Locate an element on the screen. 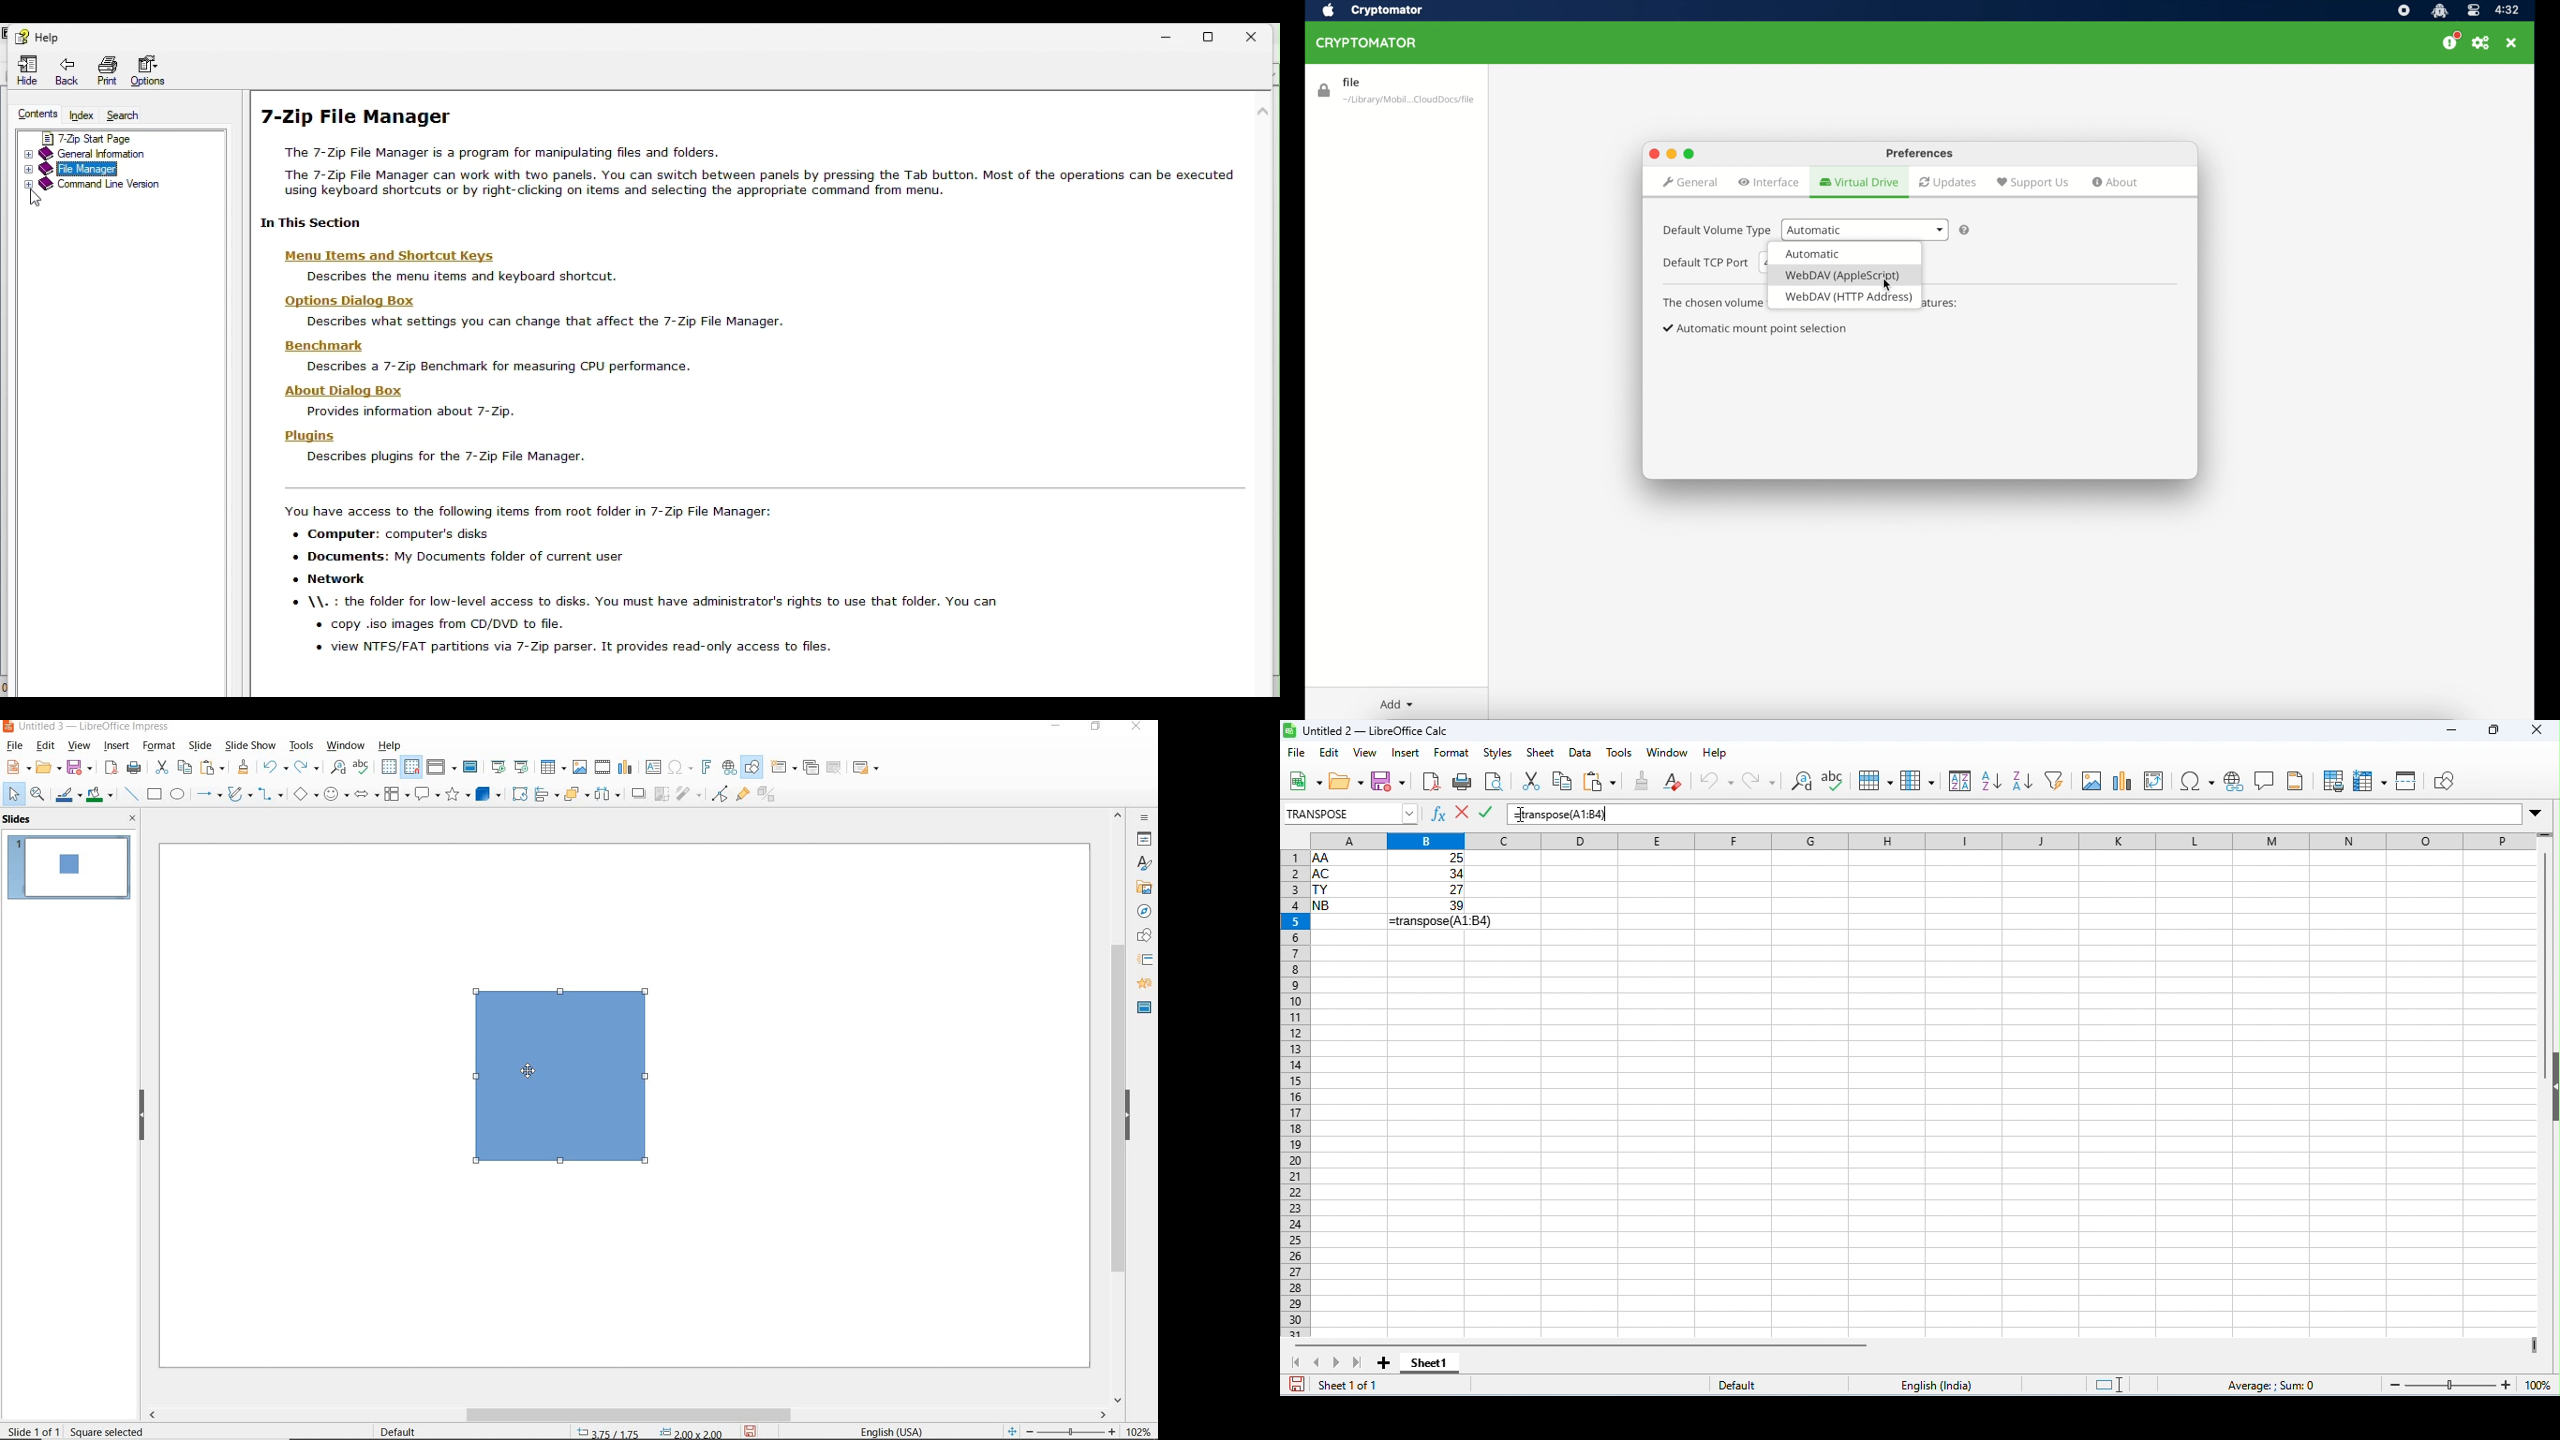  accept is located at coordinates (1487, 811).